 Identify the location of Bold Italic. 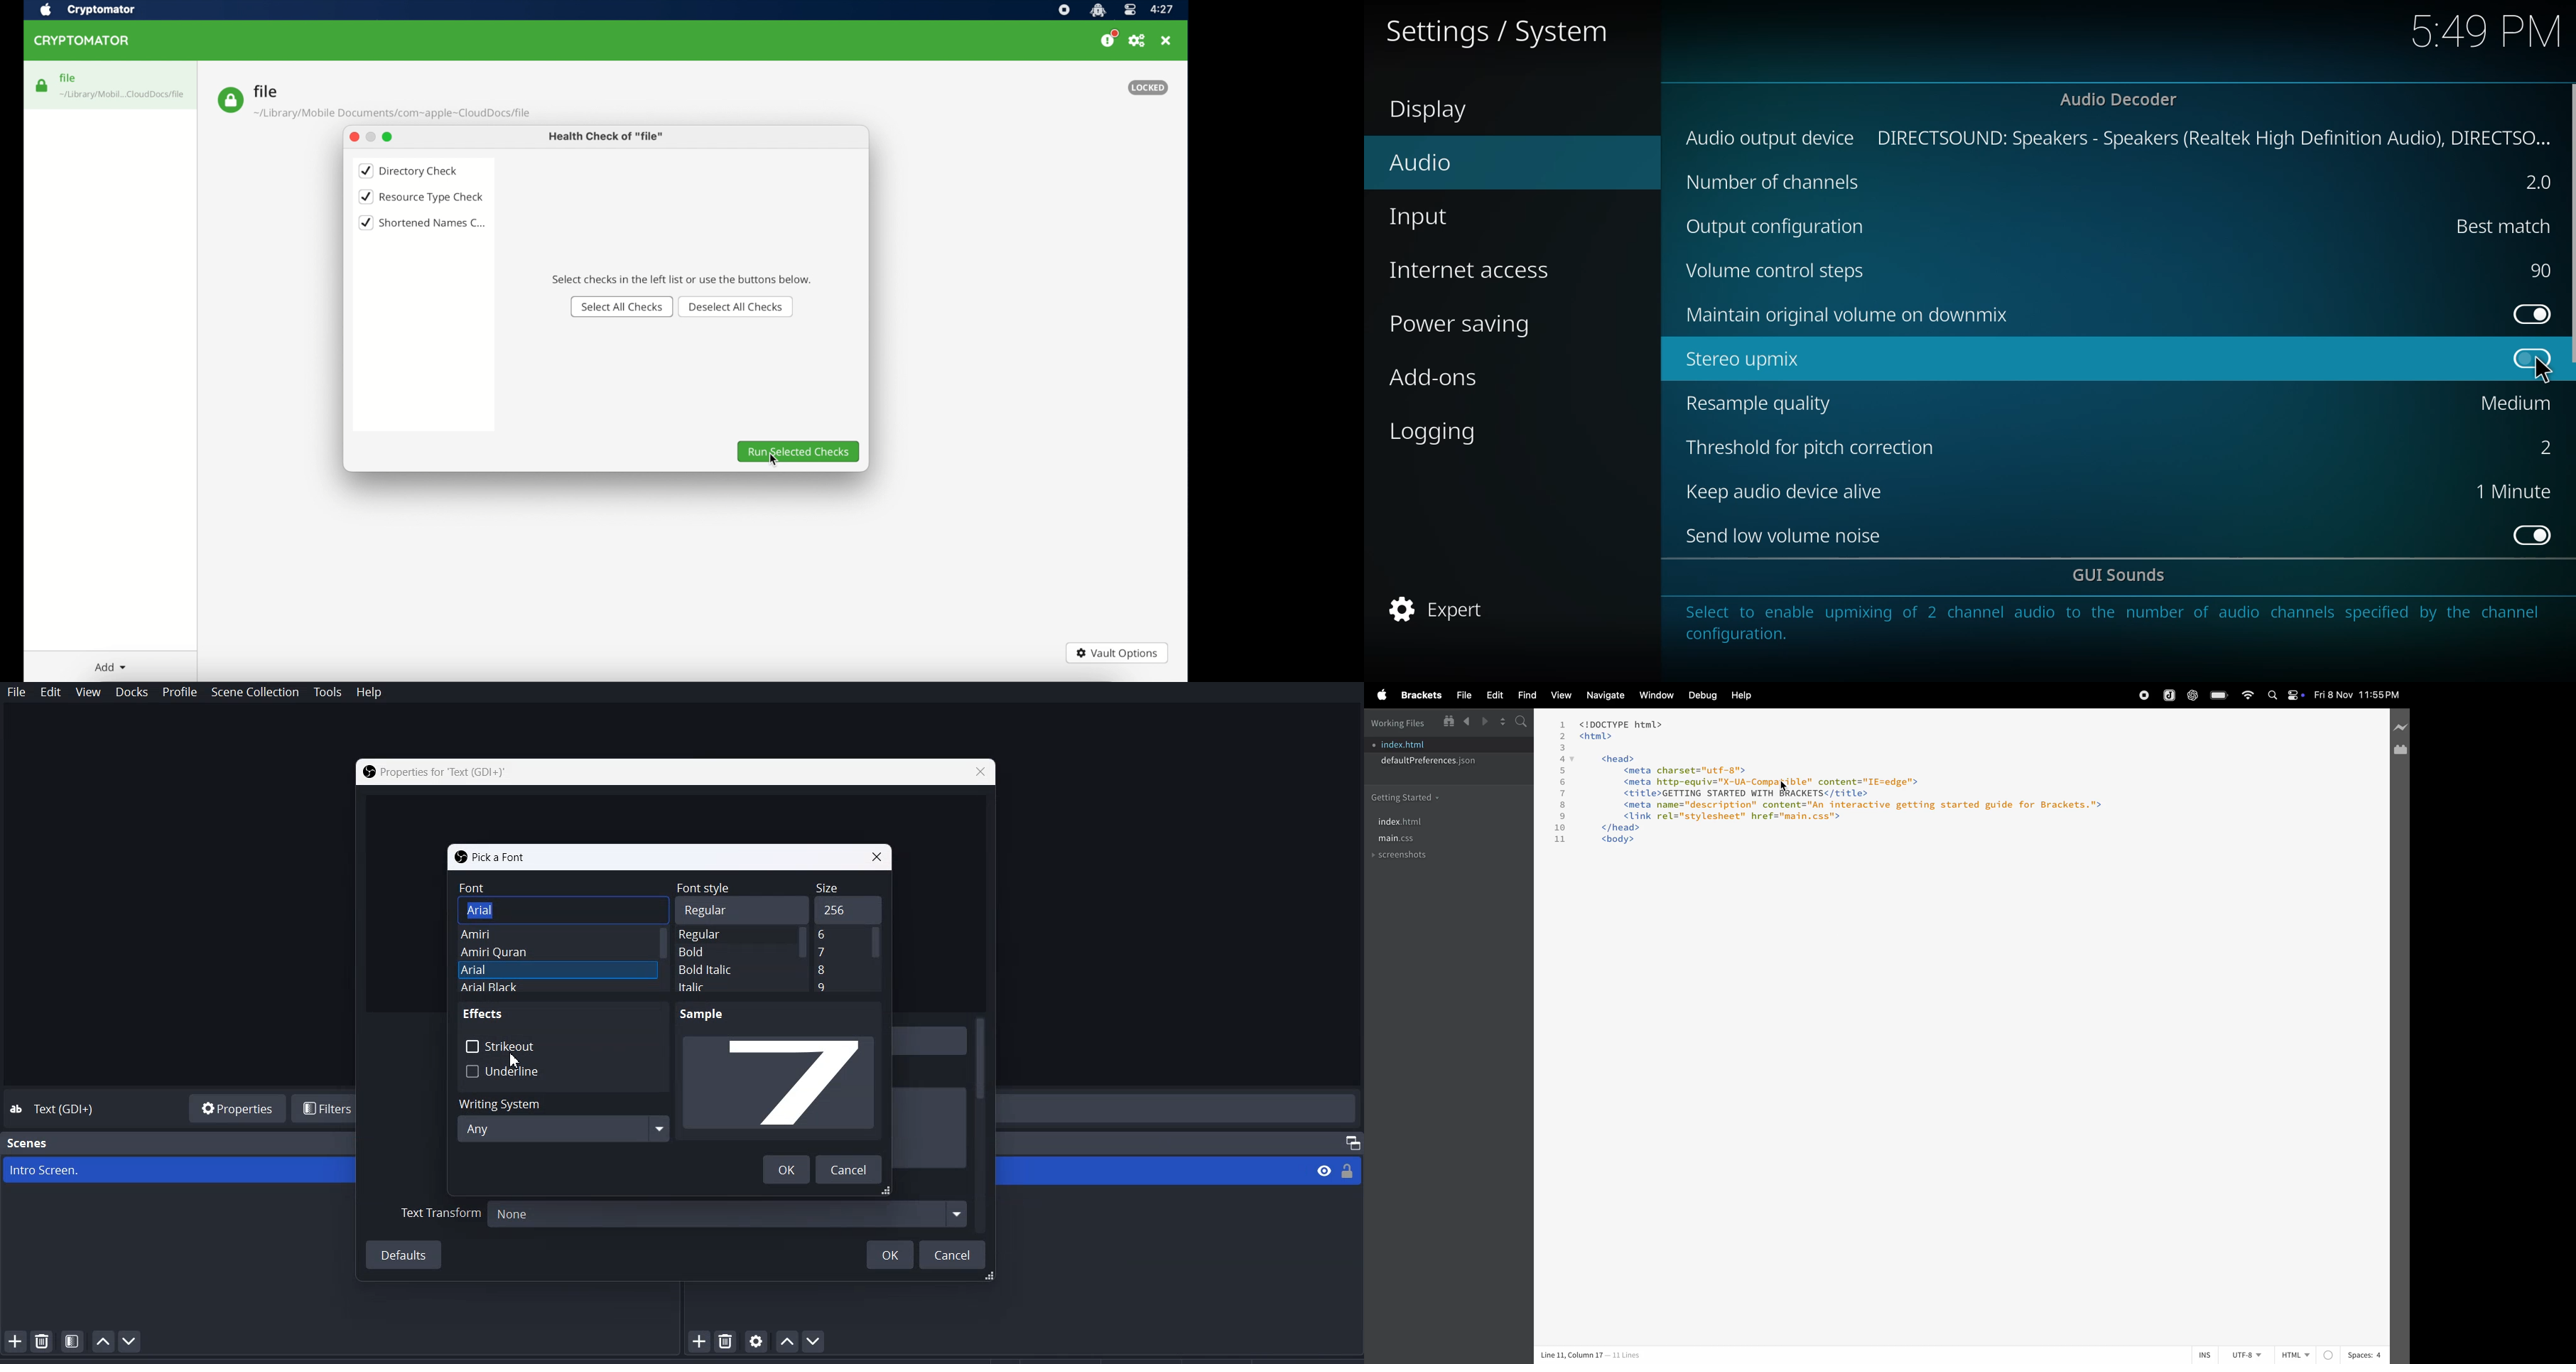
(715, 969).